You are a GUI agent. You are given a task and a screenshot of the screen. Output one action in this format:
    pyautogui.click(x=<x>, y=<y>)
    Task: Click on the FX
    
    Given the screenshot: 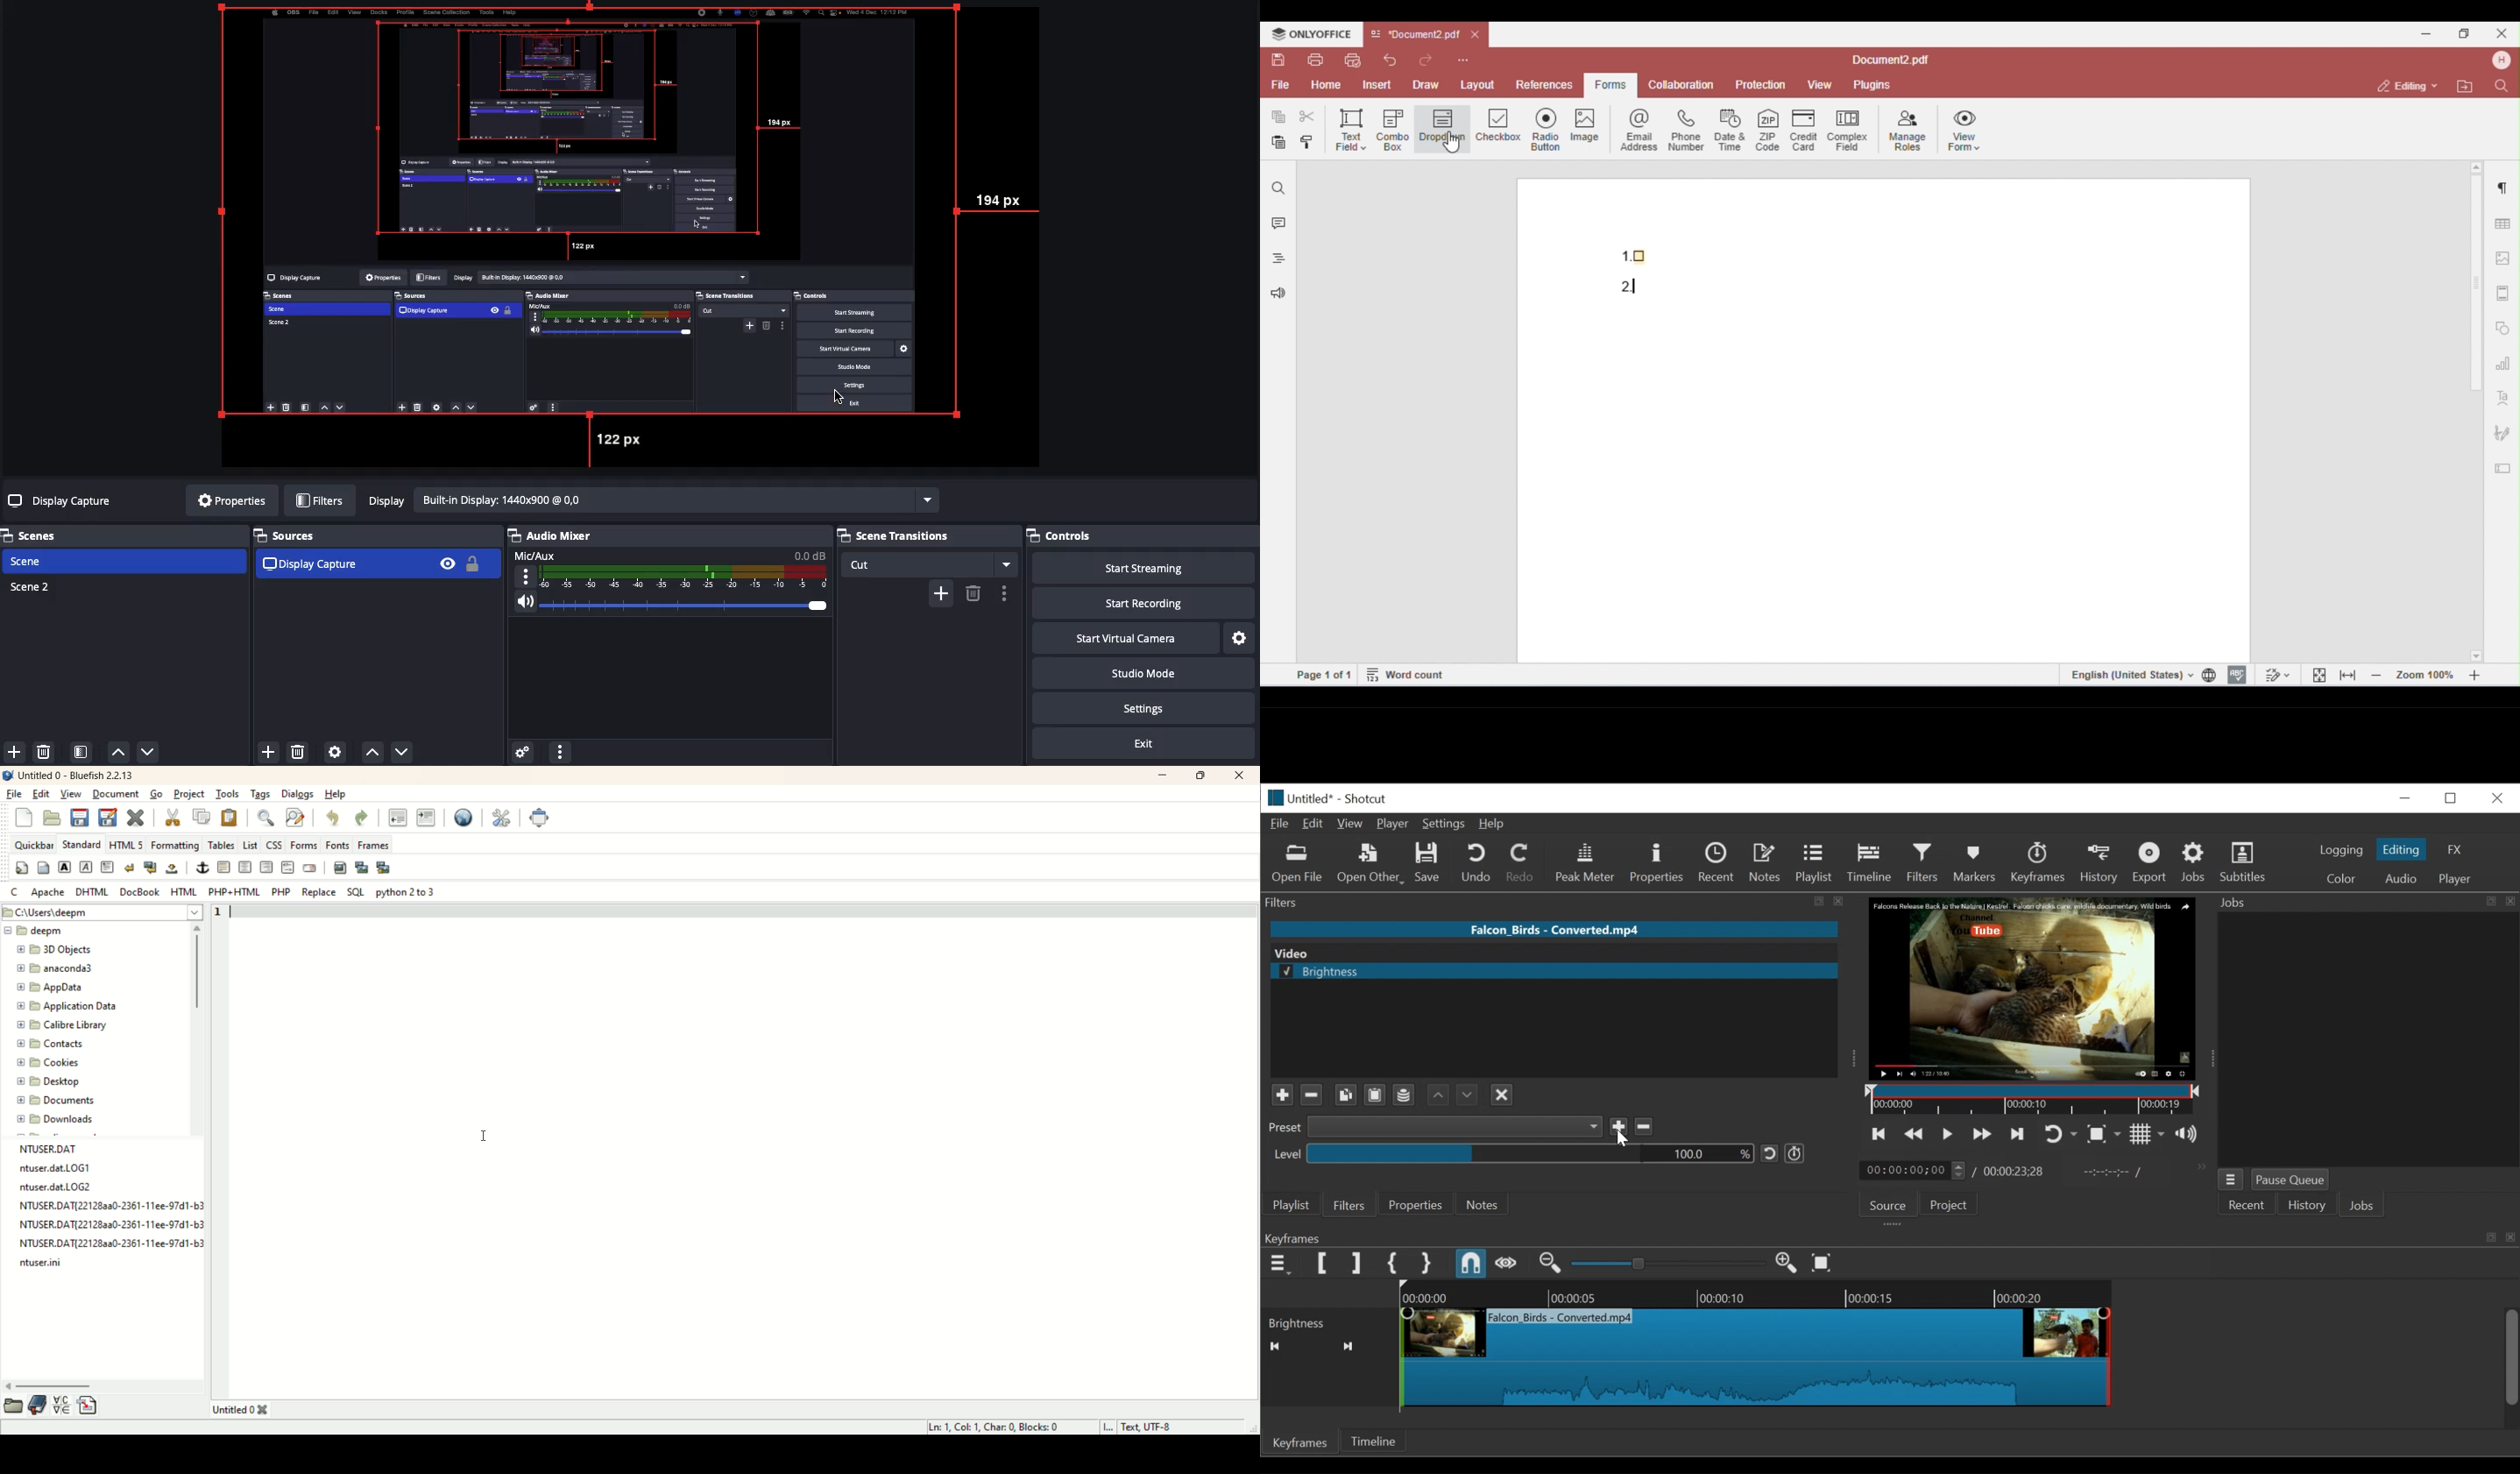 What is the action you would take?
    pyautogui.click(x=2454, y=850)
    